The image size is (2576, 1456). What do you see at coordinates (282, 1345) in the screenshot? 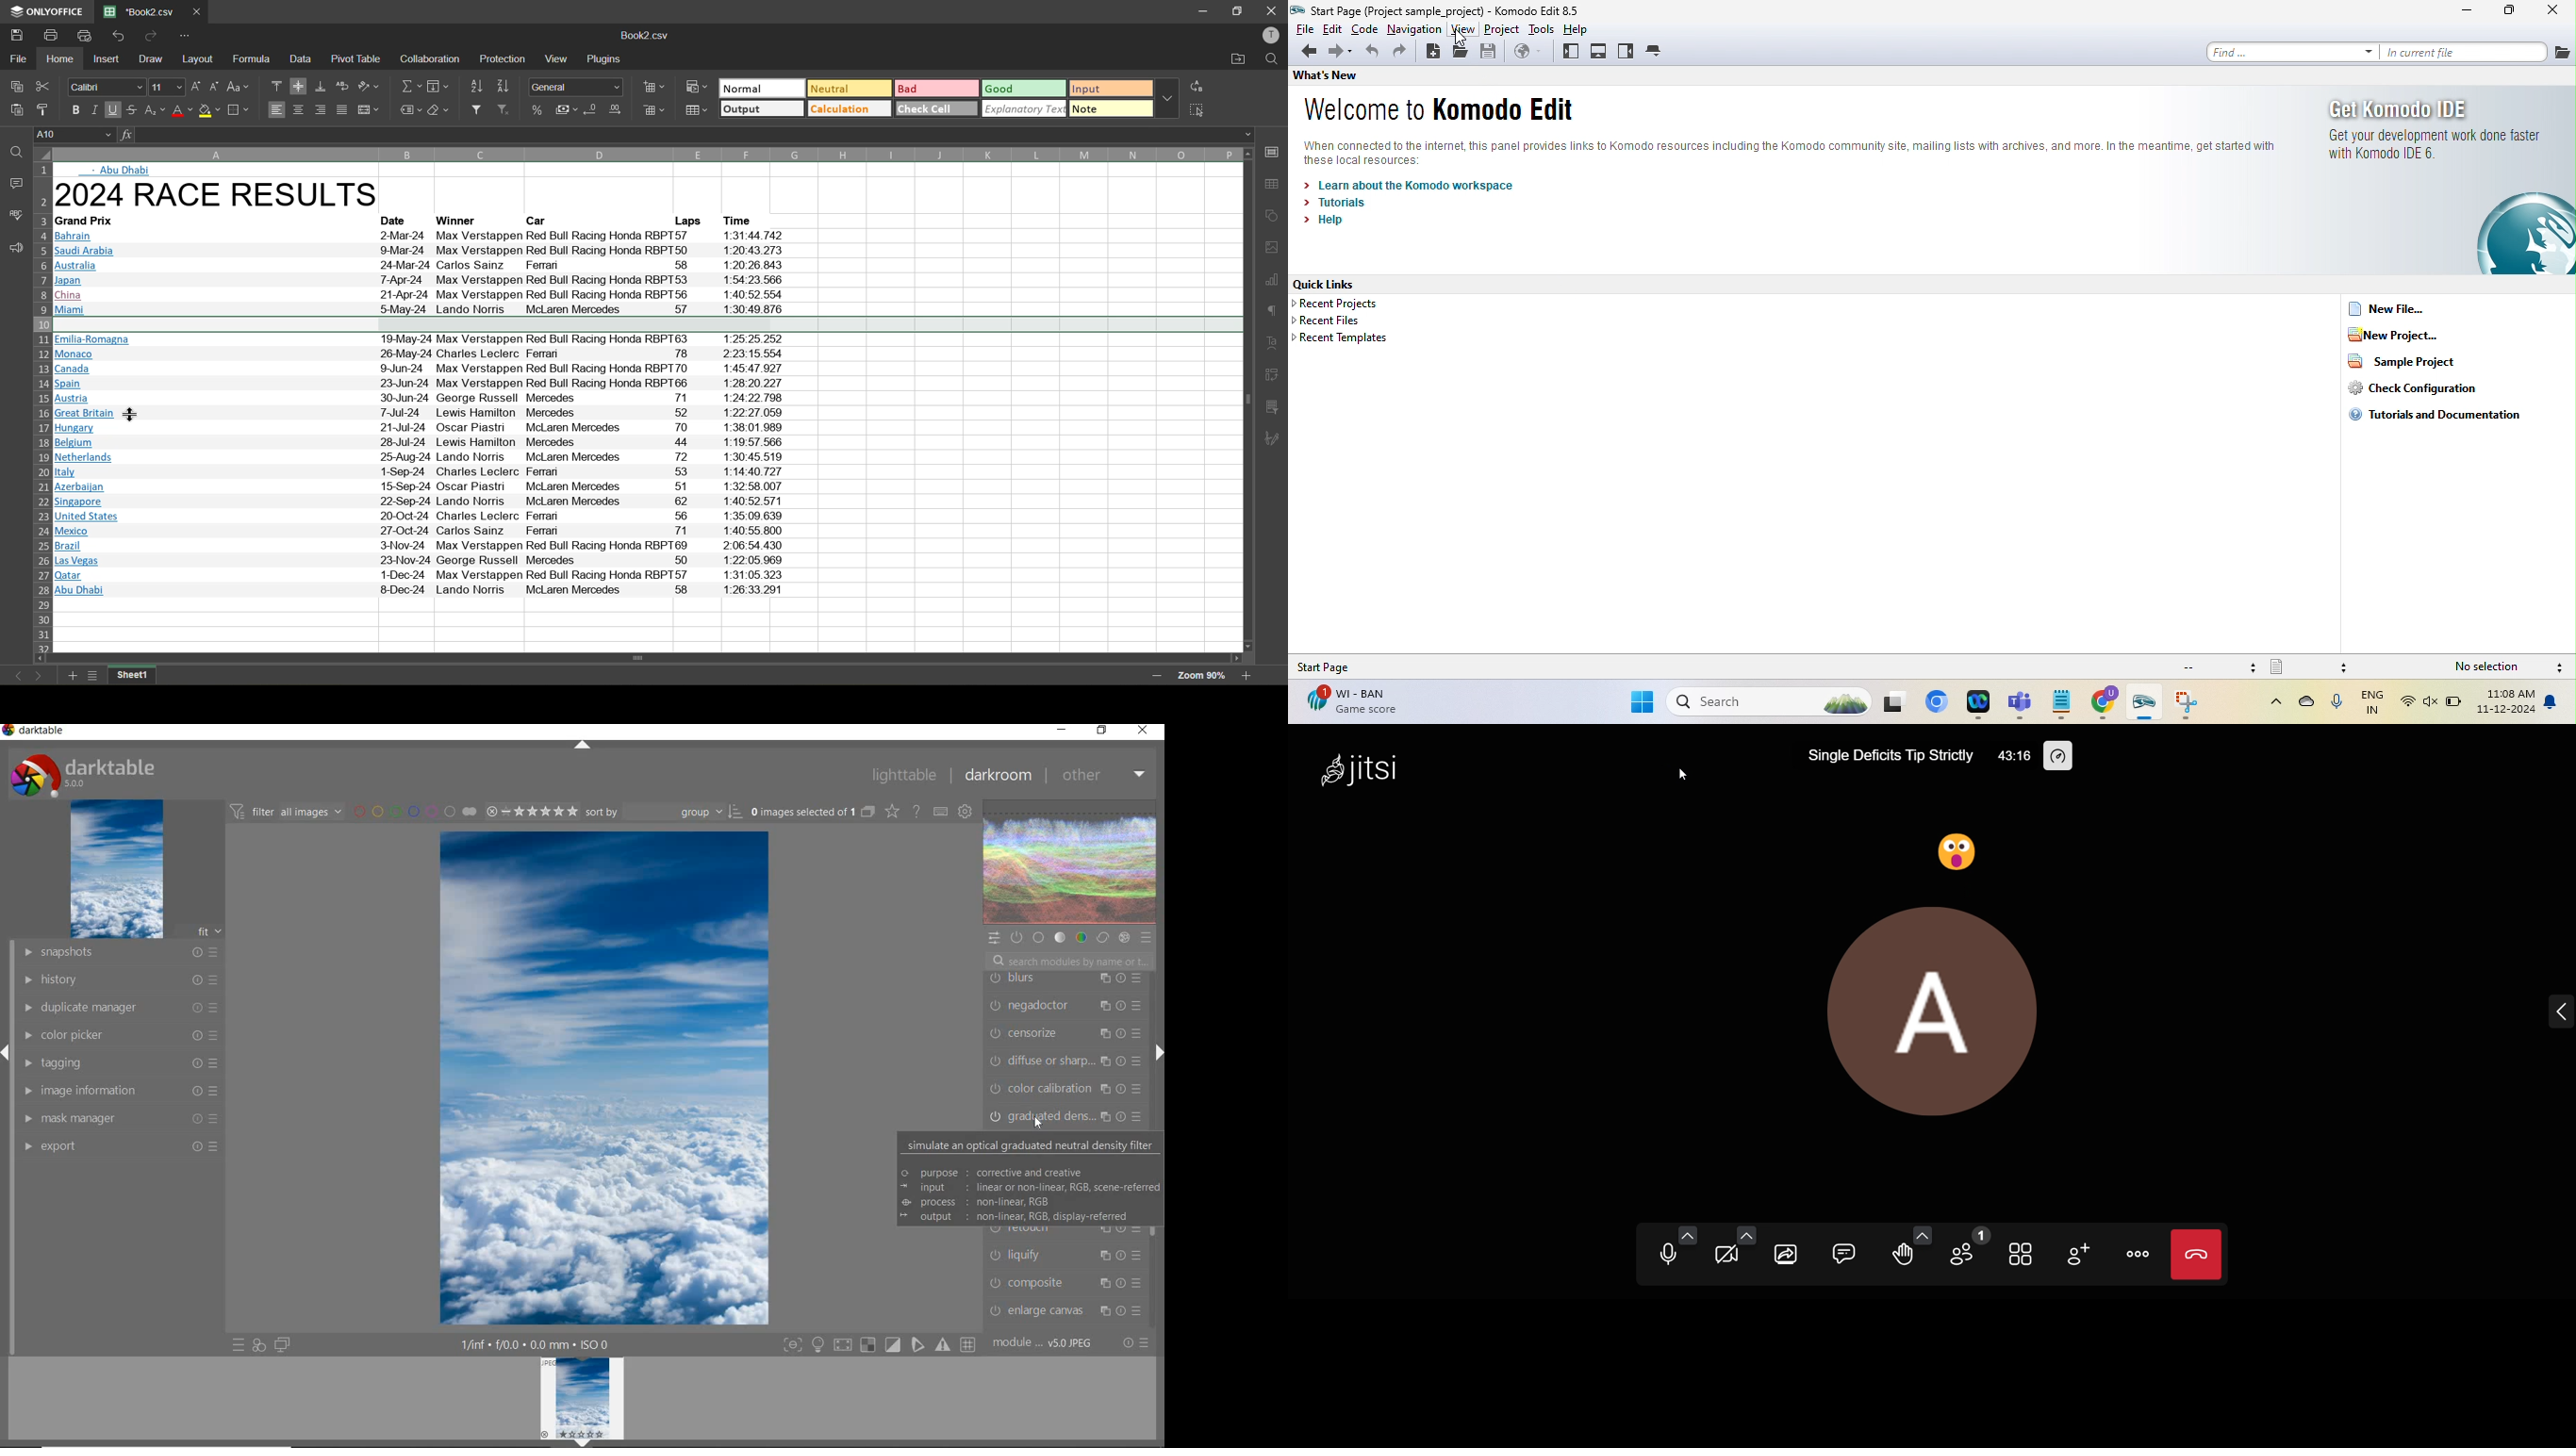
I see `DISPLAY A SECOND DARKROOM DISPLAY` at bounding box center [282, 1345].